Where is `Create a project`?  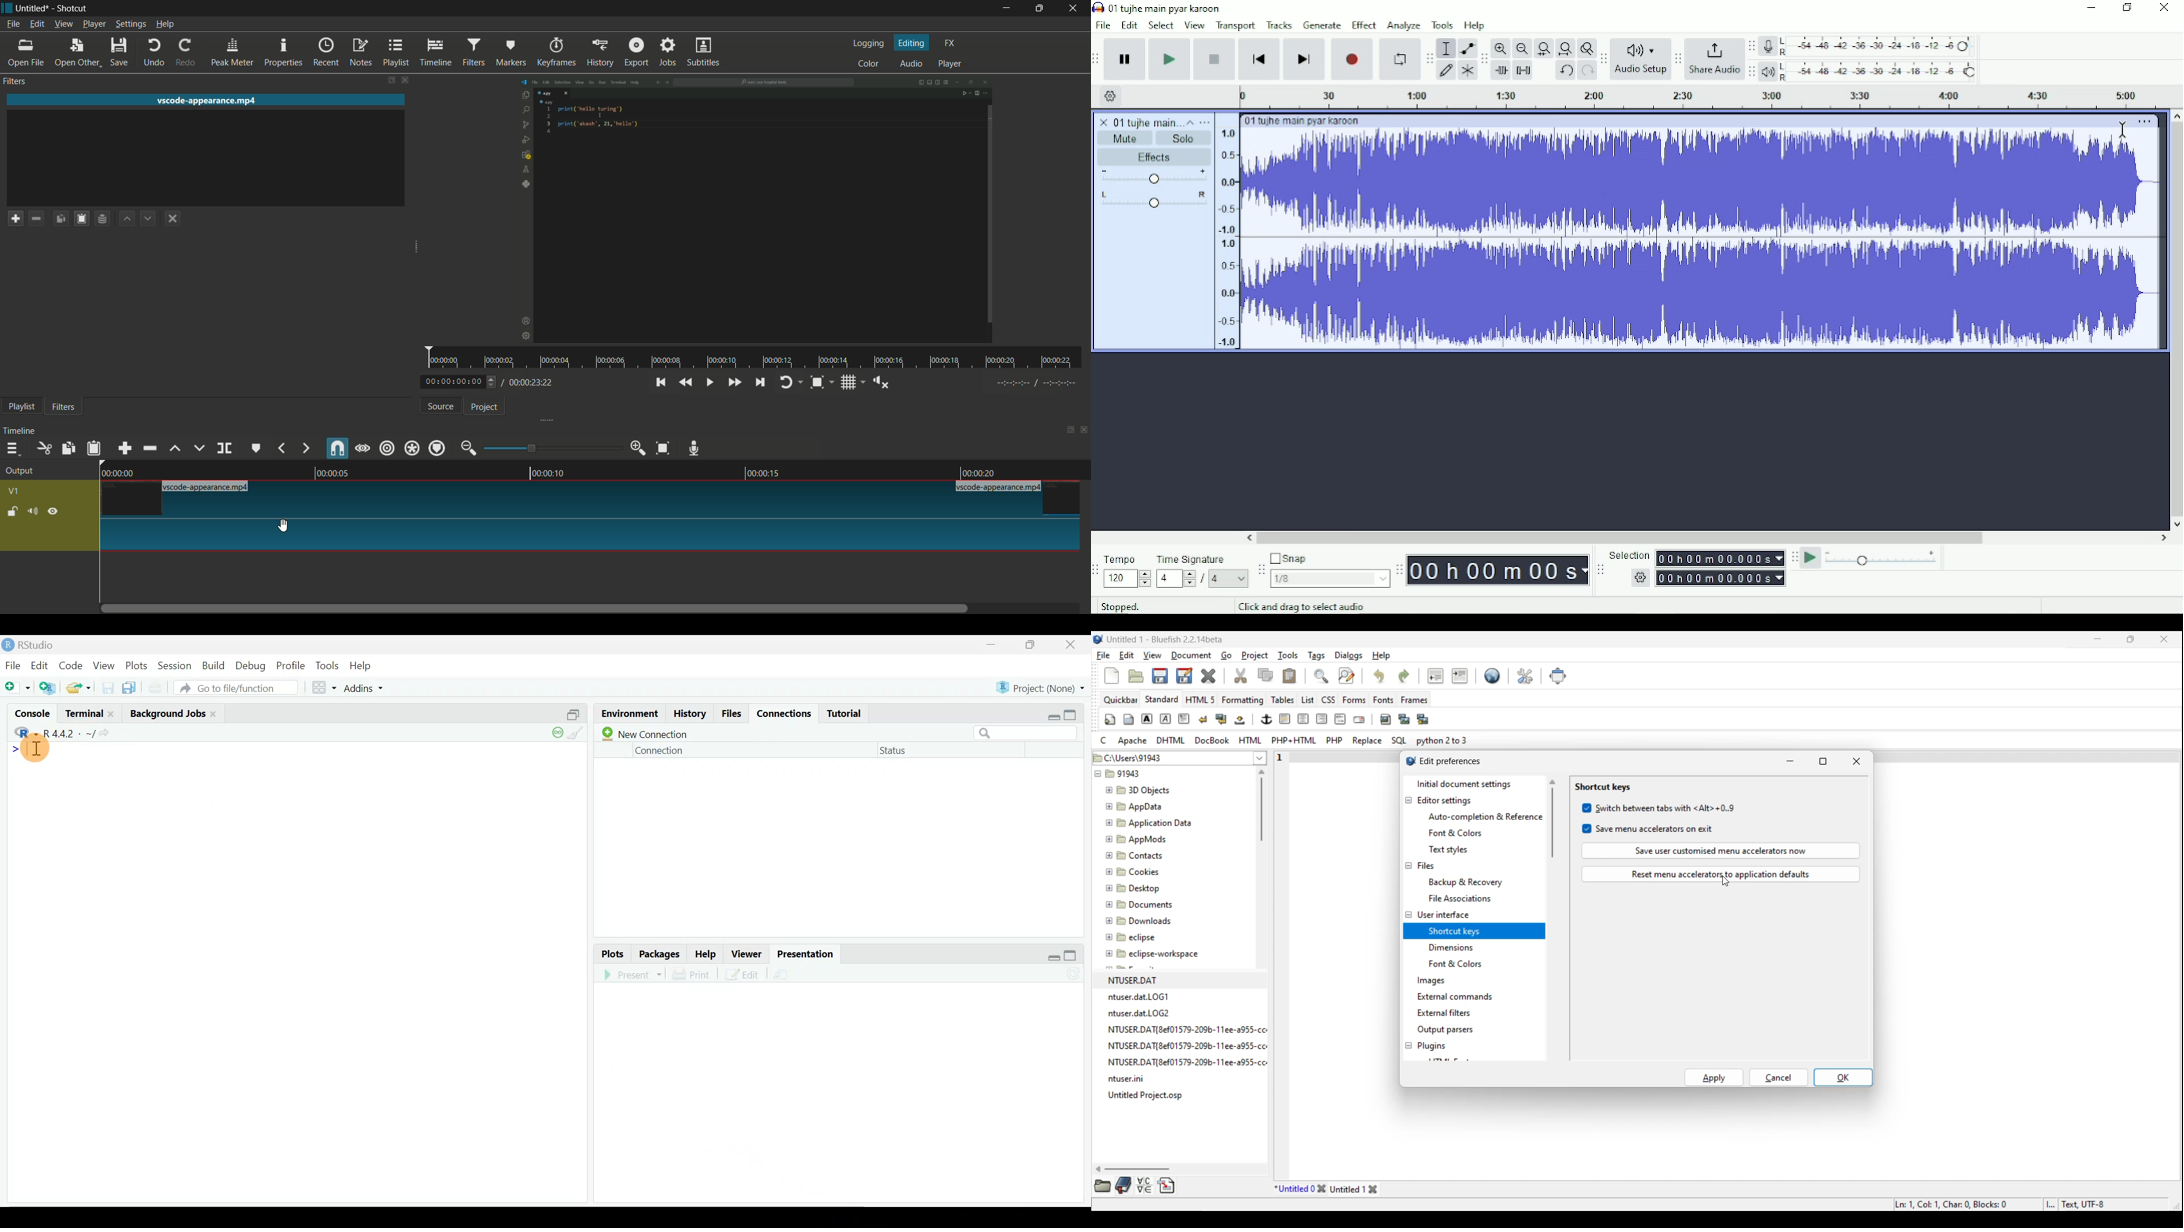
Create a project is located at coordinates (50, 687).